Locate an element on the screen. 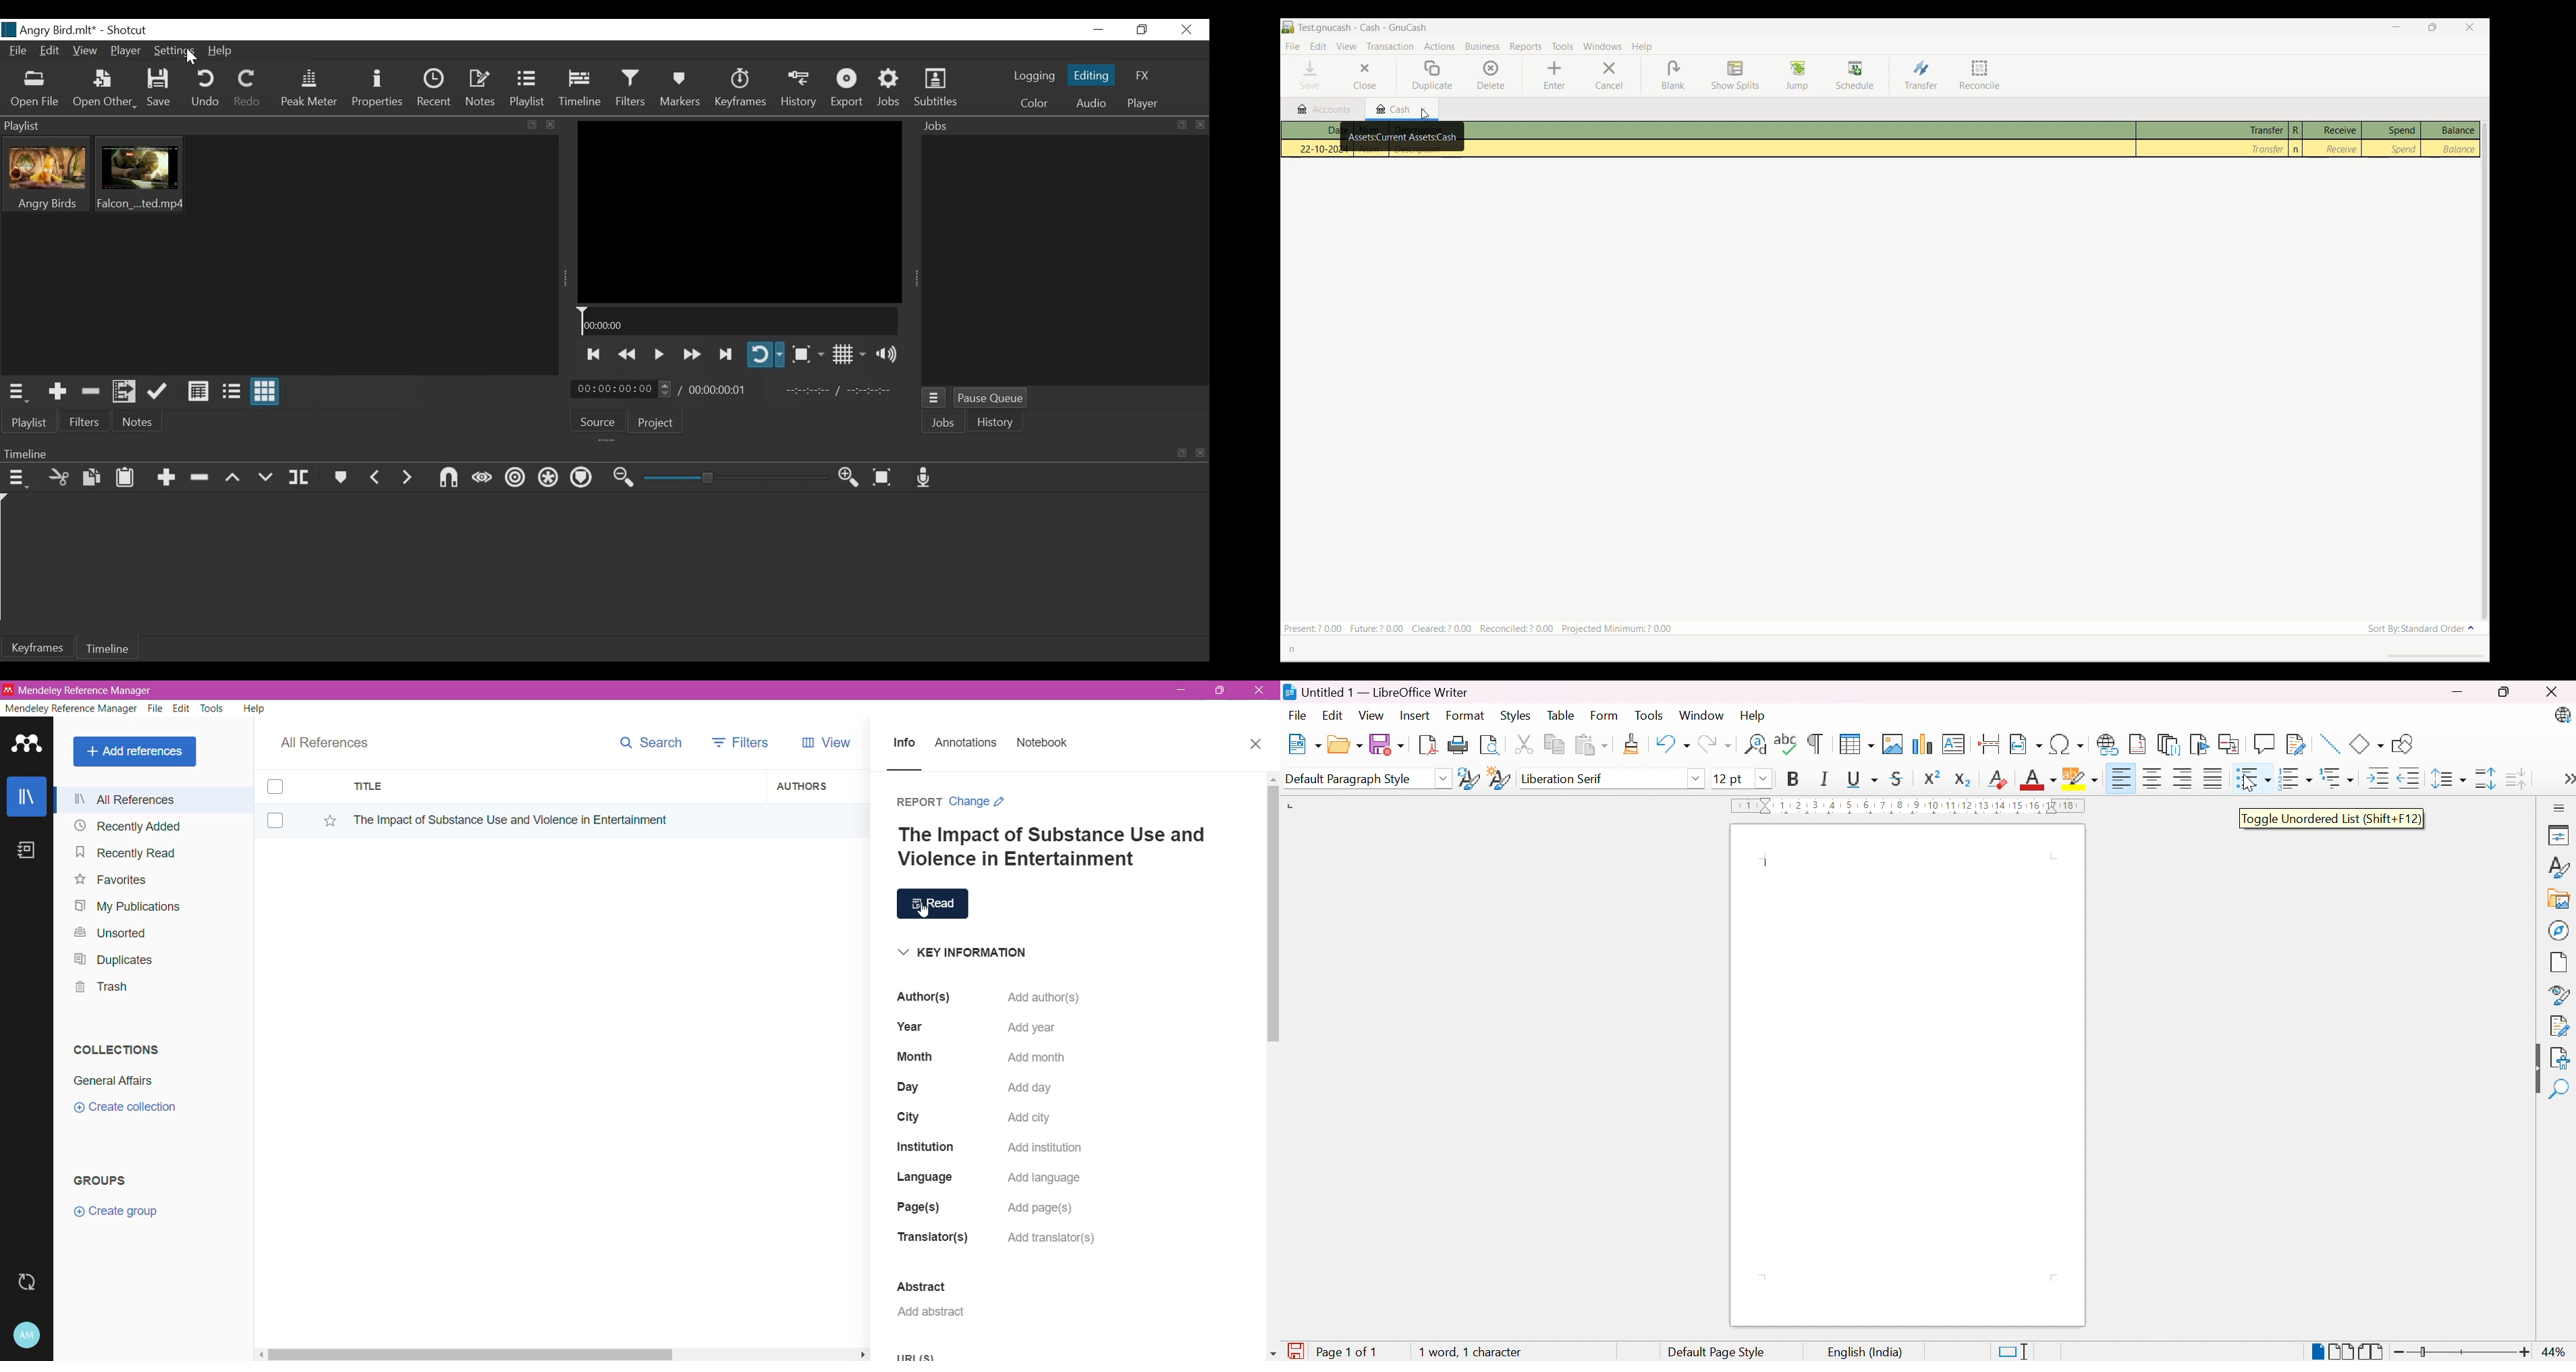  Reference Title is located at coordinates (1049, 848).